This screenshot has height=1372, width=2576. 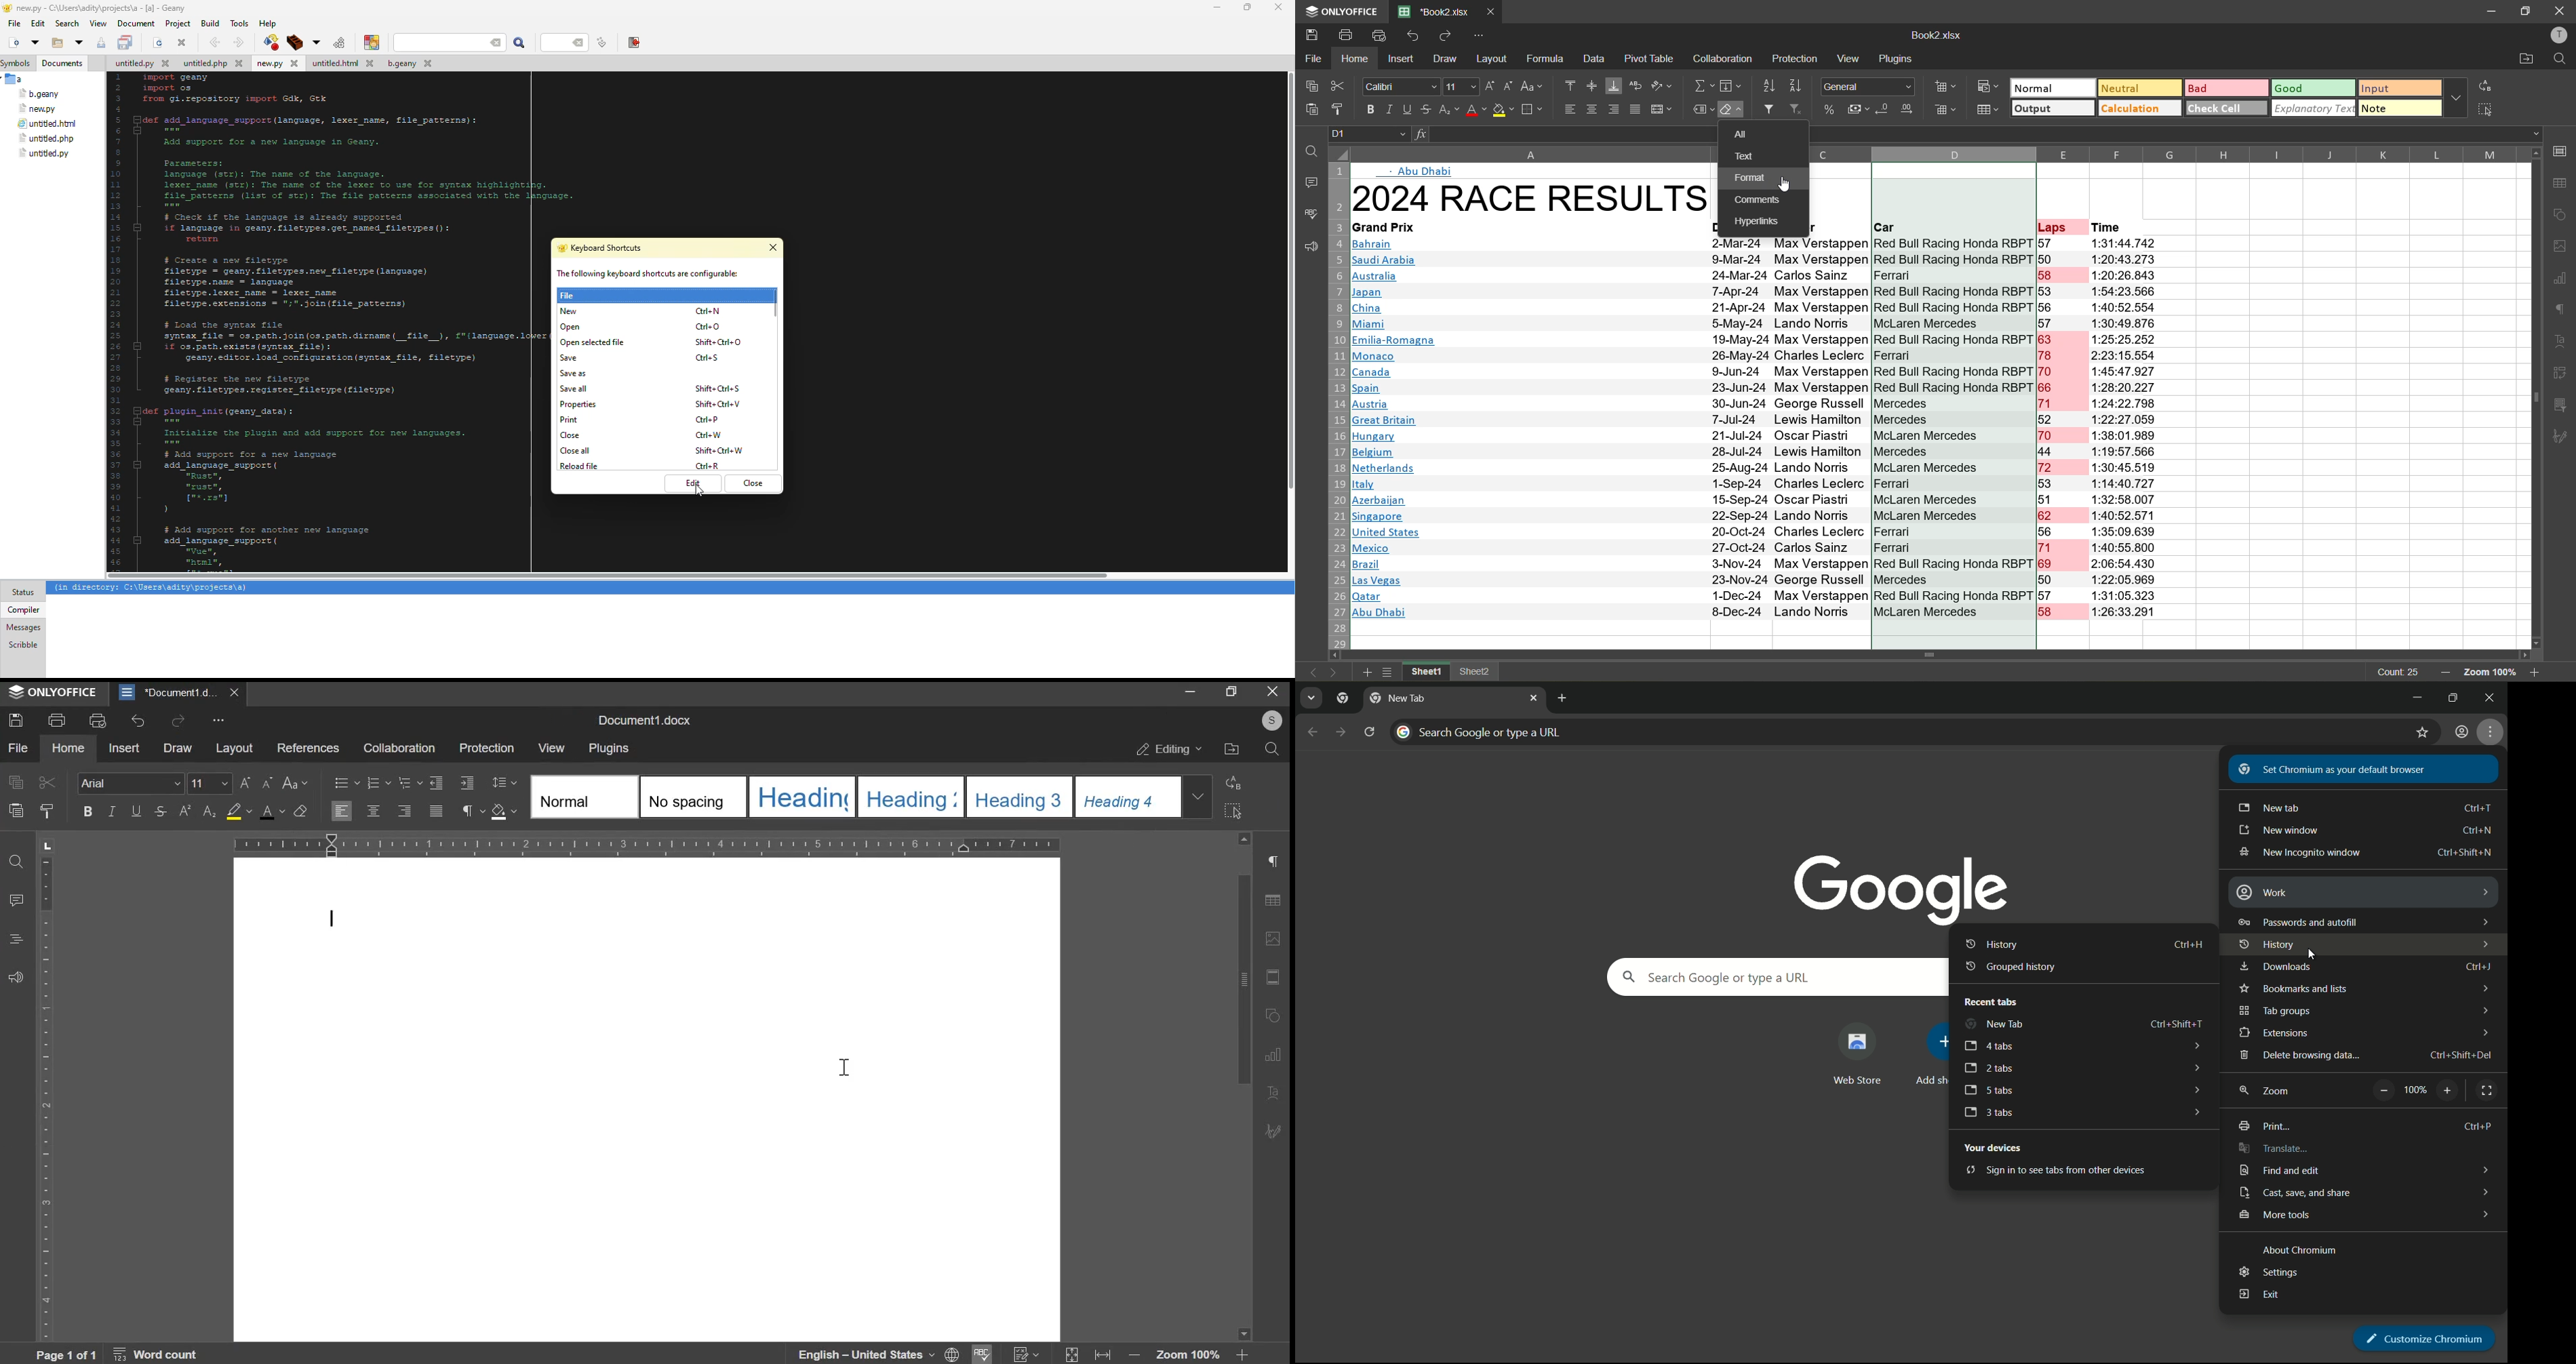 I want to click on Word count, so click(x=150, y=1353).